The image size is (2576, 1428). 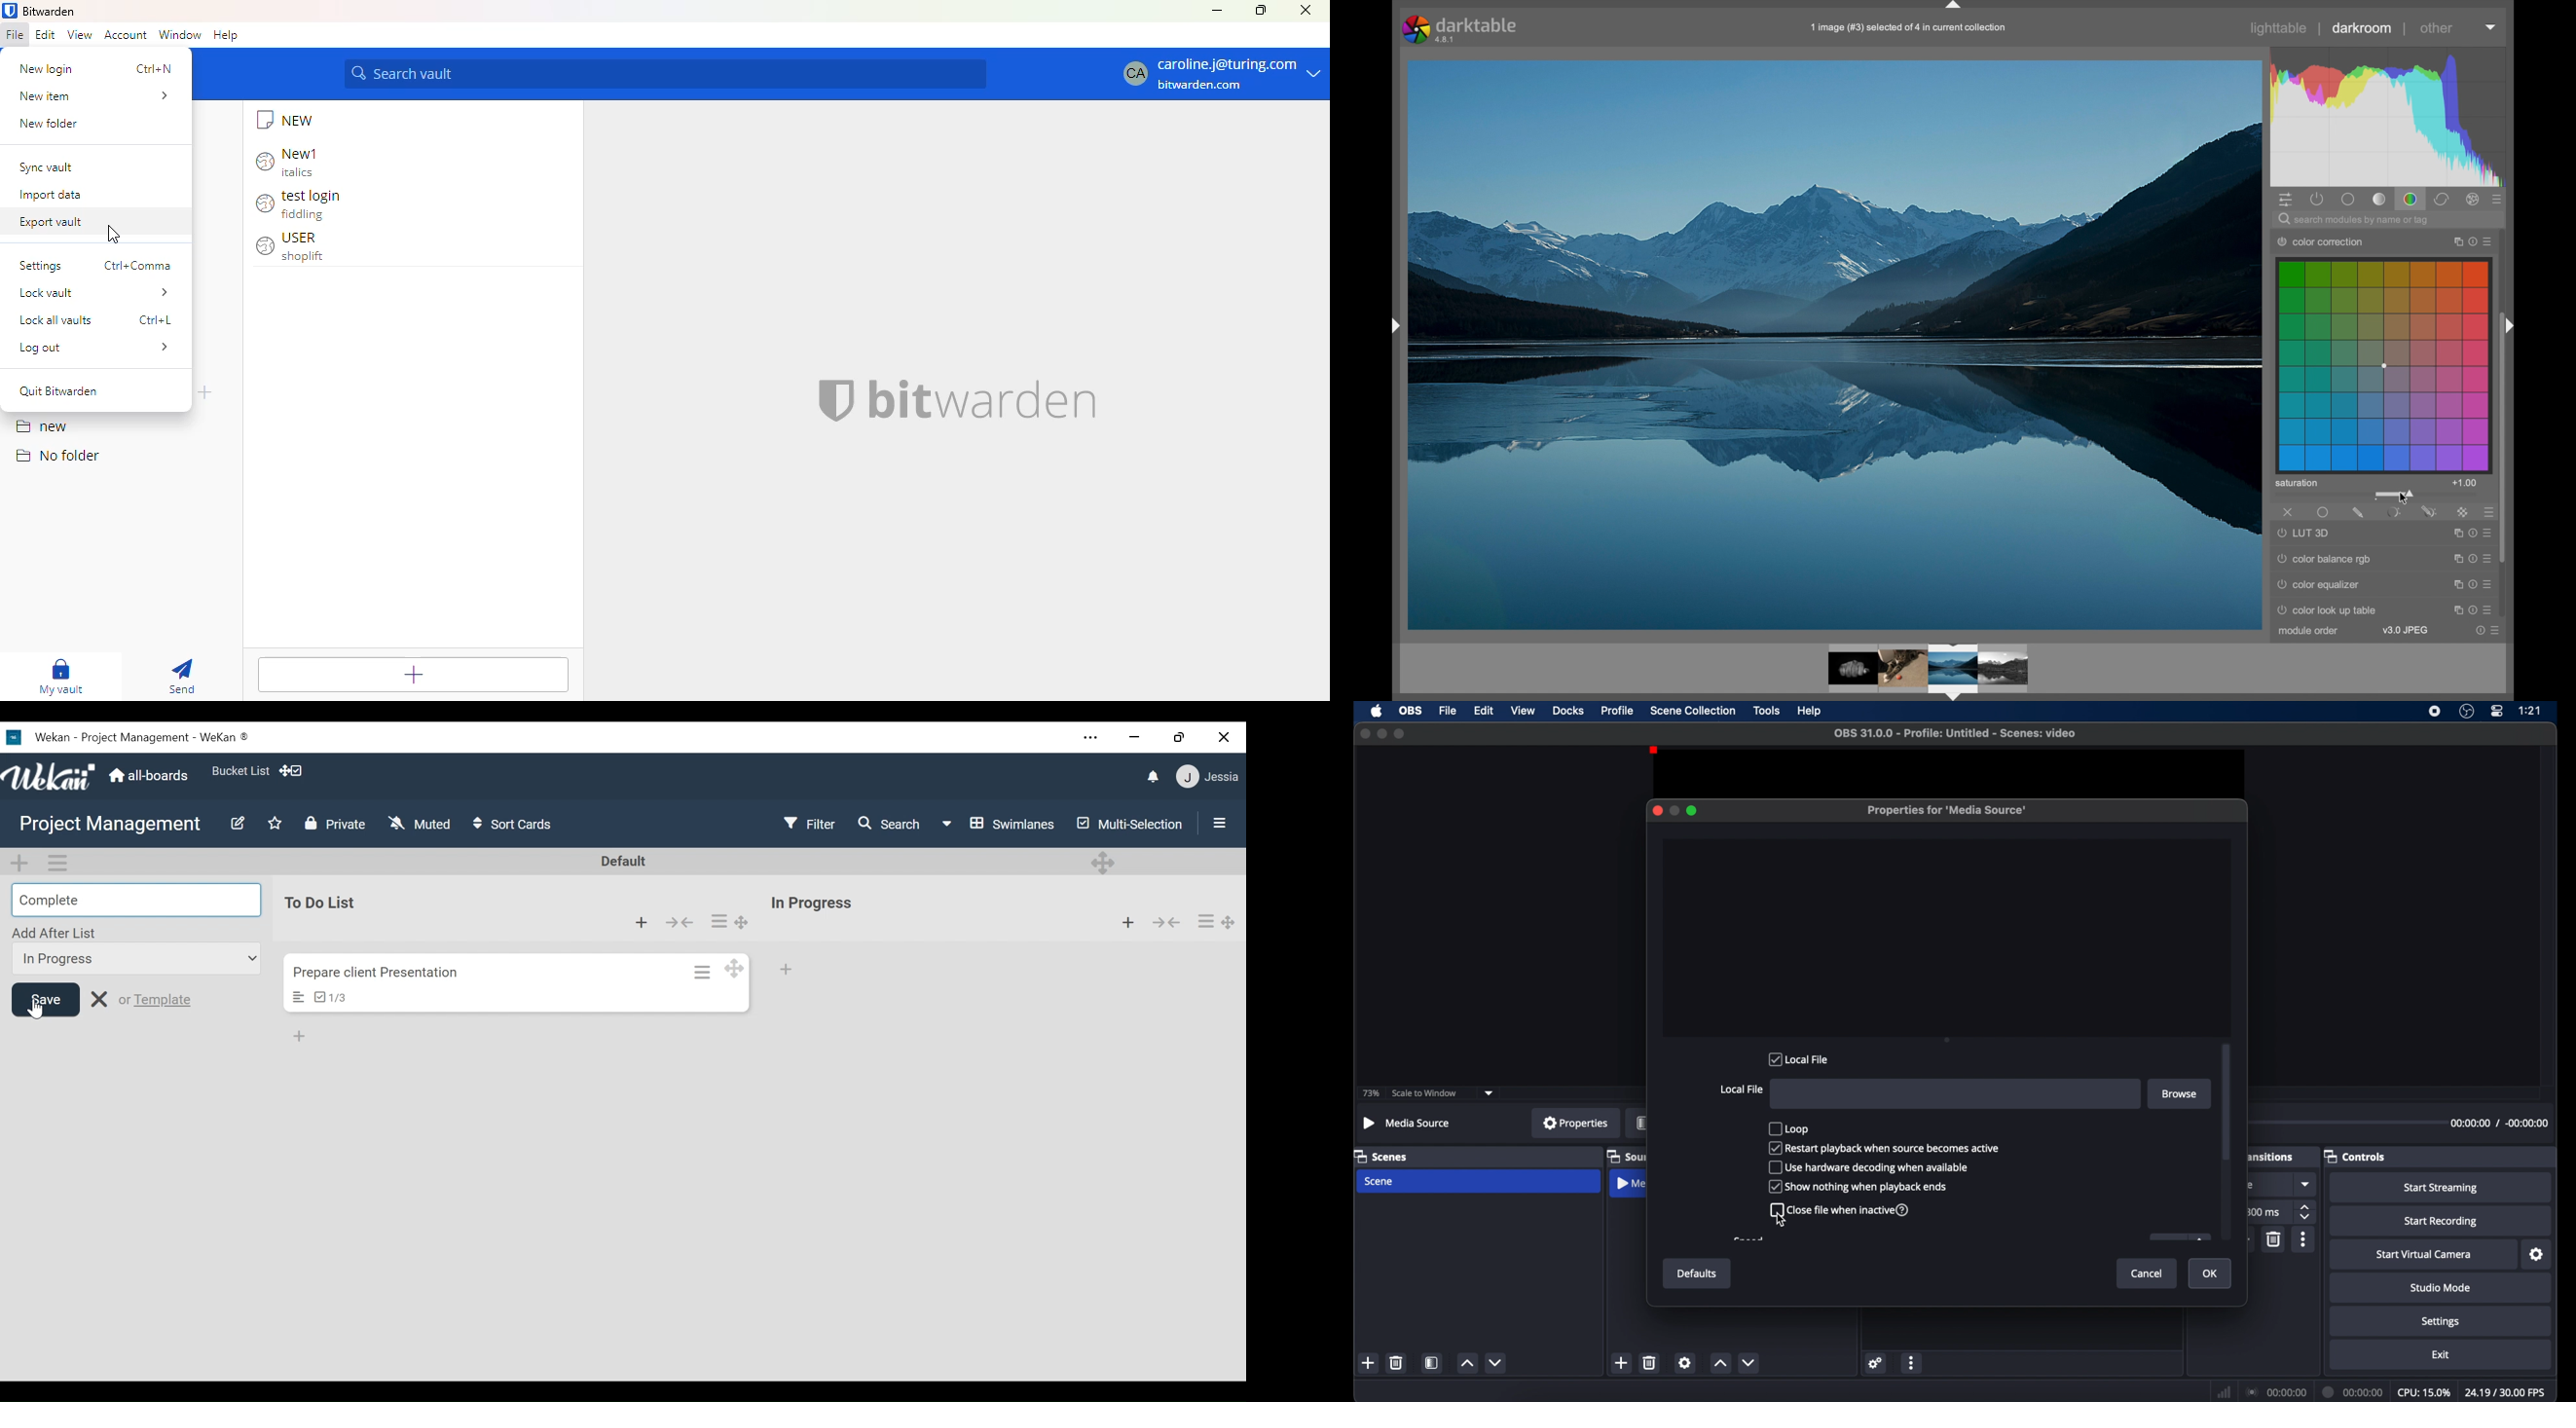 What do you see at coordinates (226, 35) in the screenshot?
I see `help` at bounding box center [226, 35].